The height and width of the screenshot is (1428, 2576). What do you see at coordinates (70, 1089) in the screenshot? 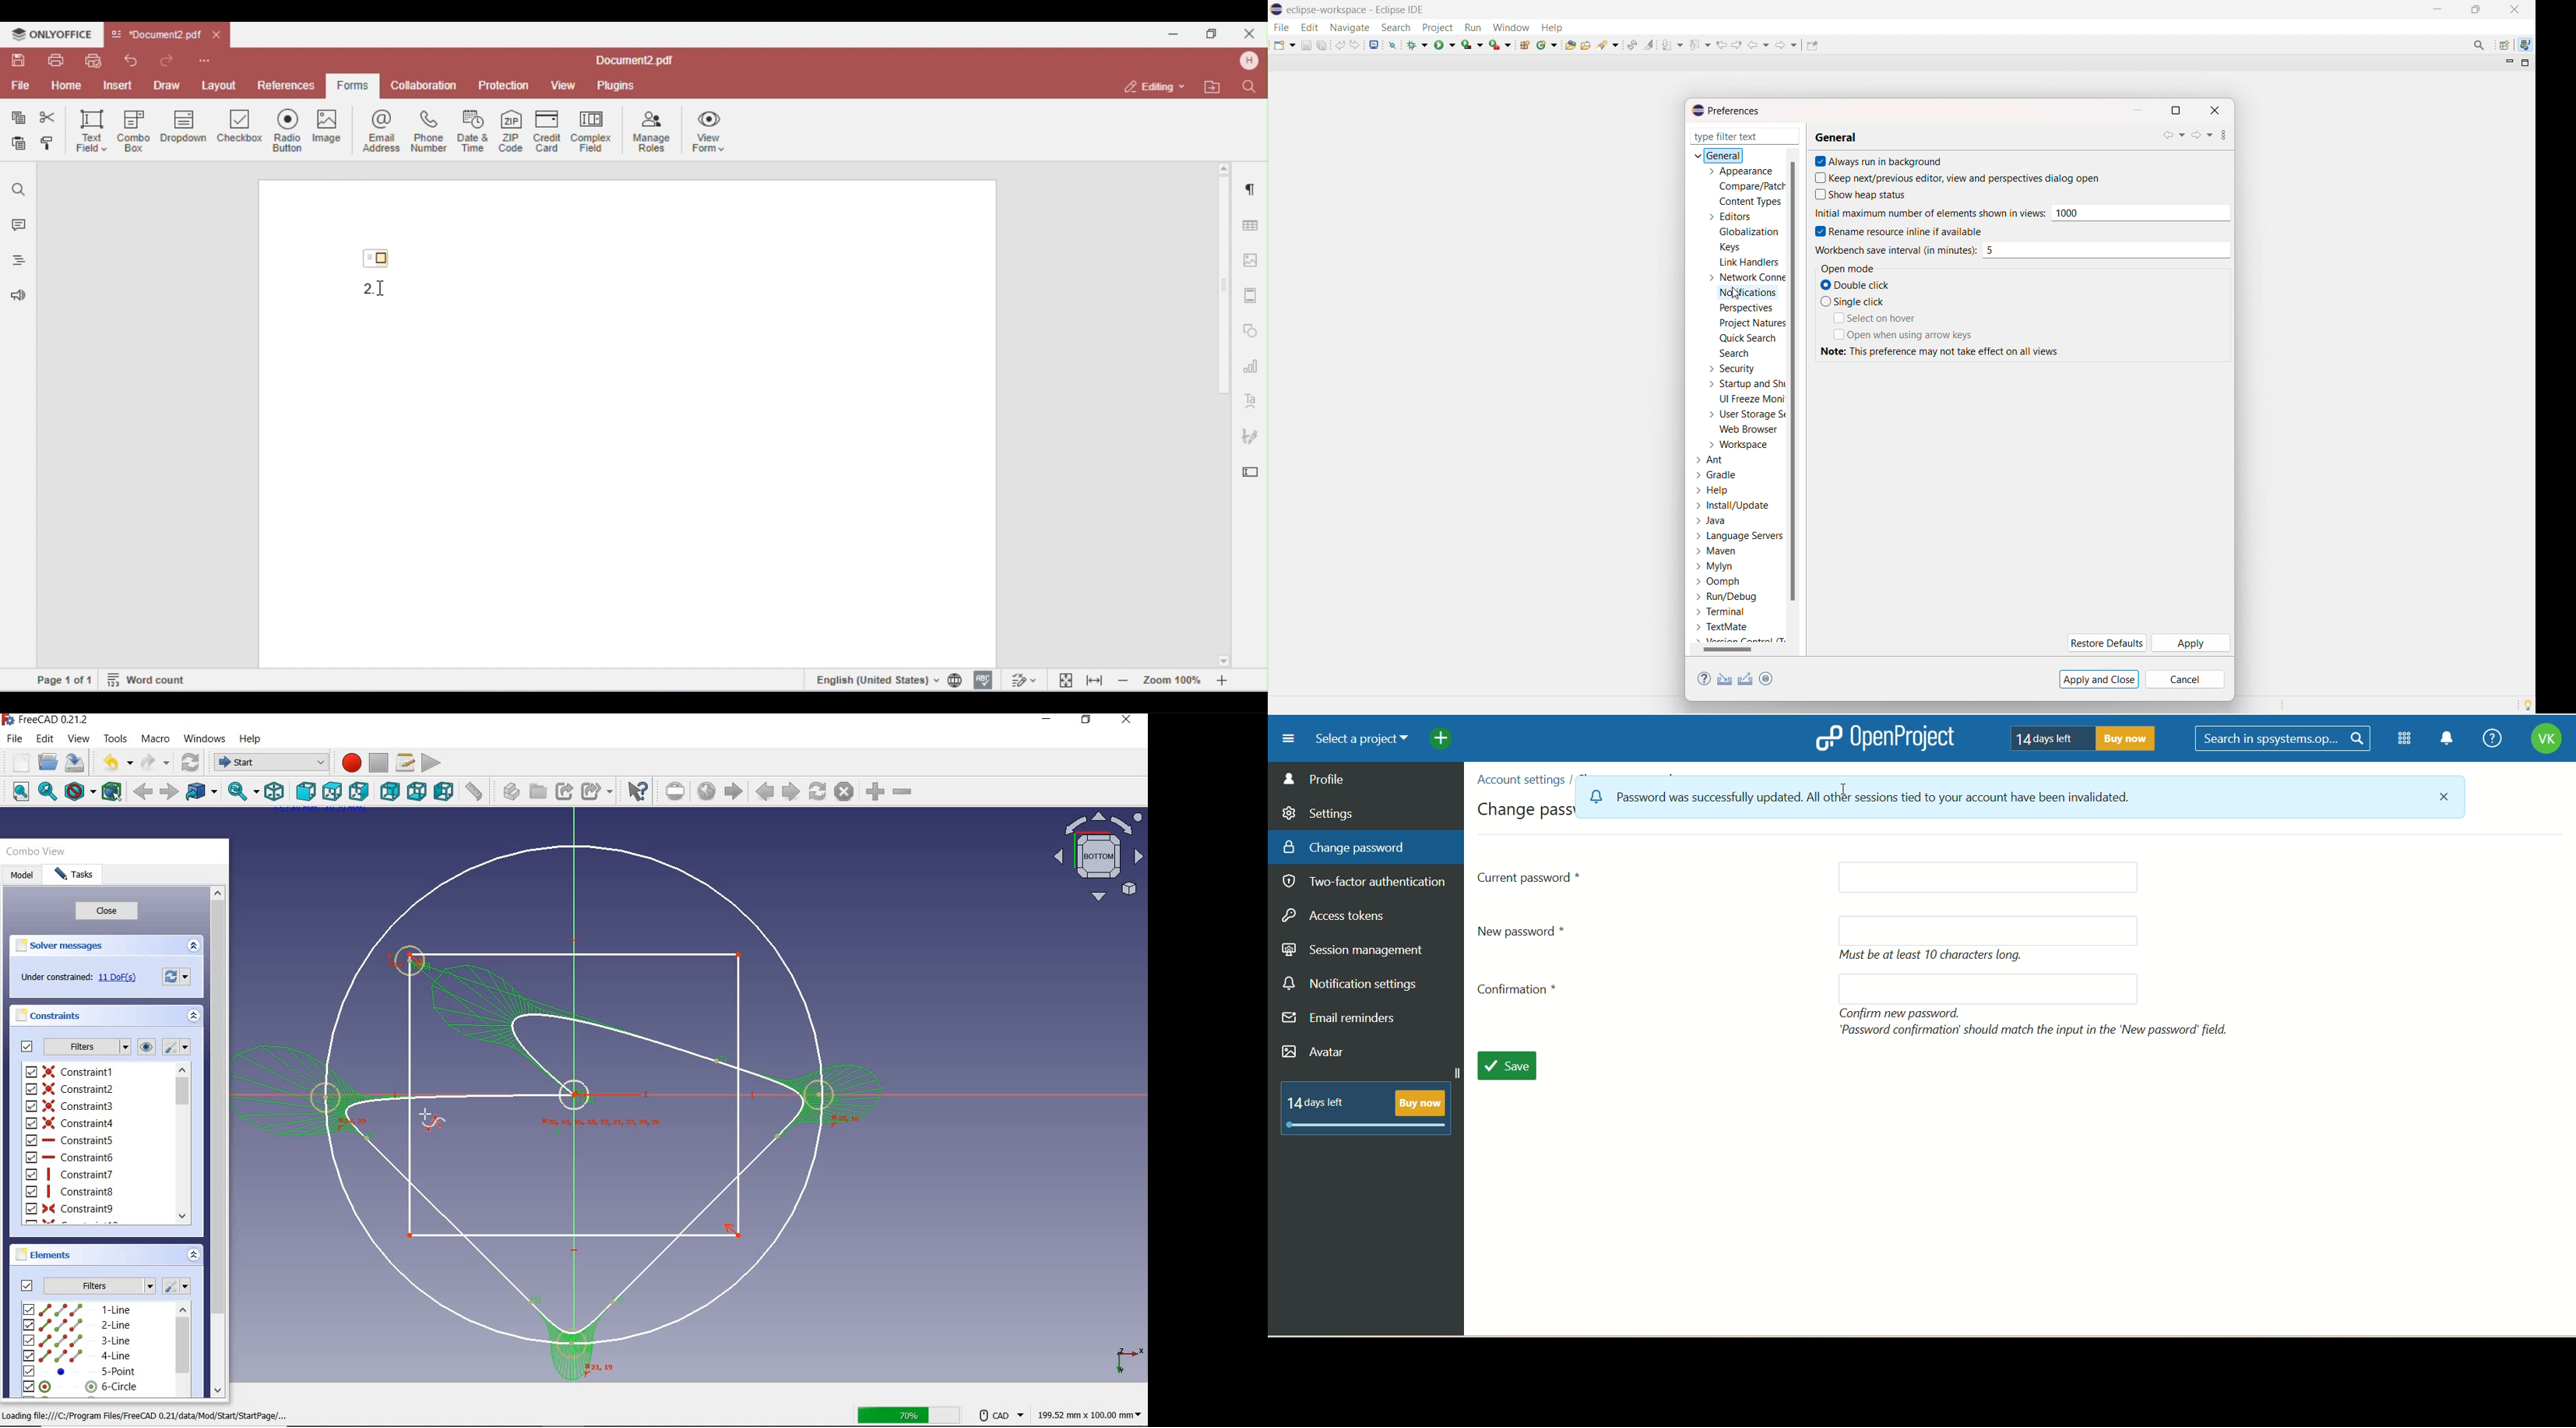
I see `constraint2` at bounding box center [70, 1089].